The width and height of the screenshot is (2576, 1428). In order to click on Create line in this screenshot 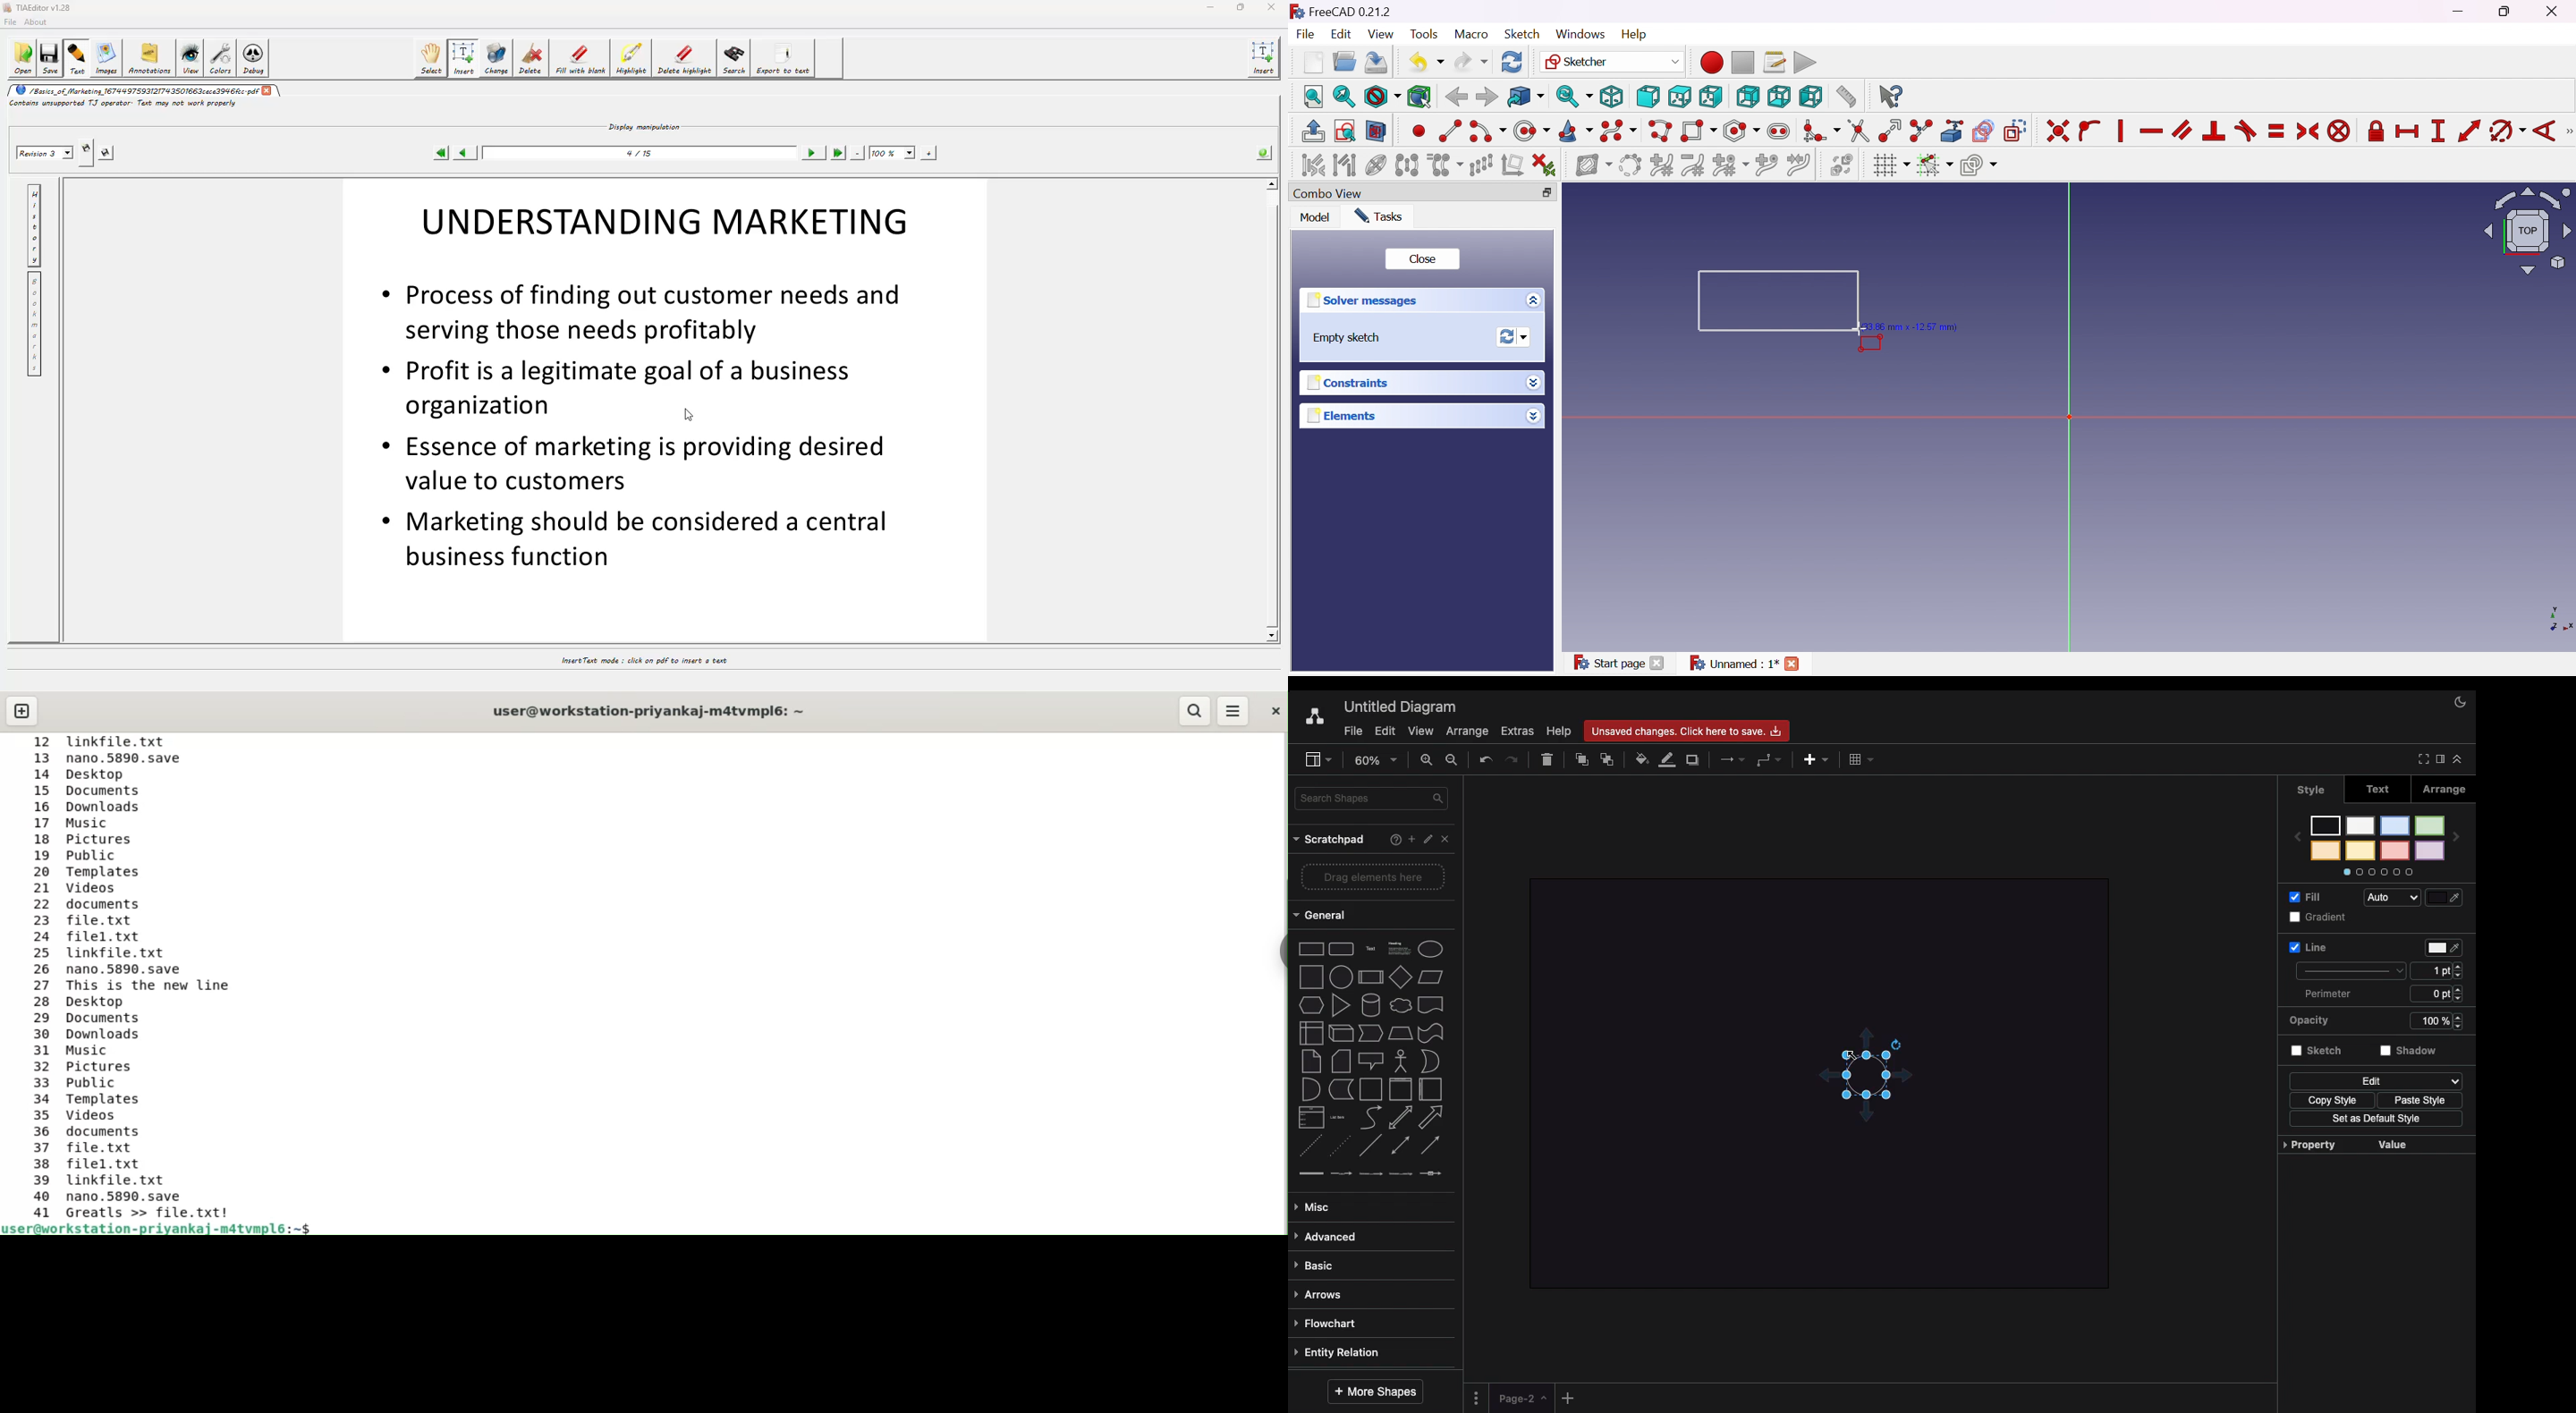, I will do `click(1449, 129)`.